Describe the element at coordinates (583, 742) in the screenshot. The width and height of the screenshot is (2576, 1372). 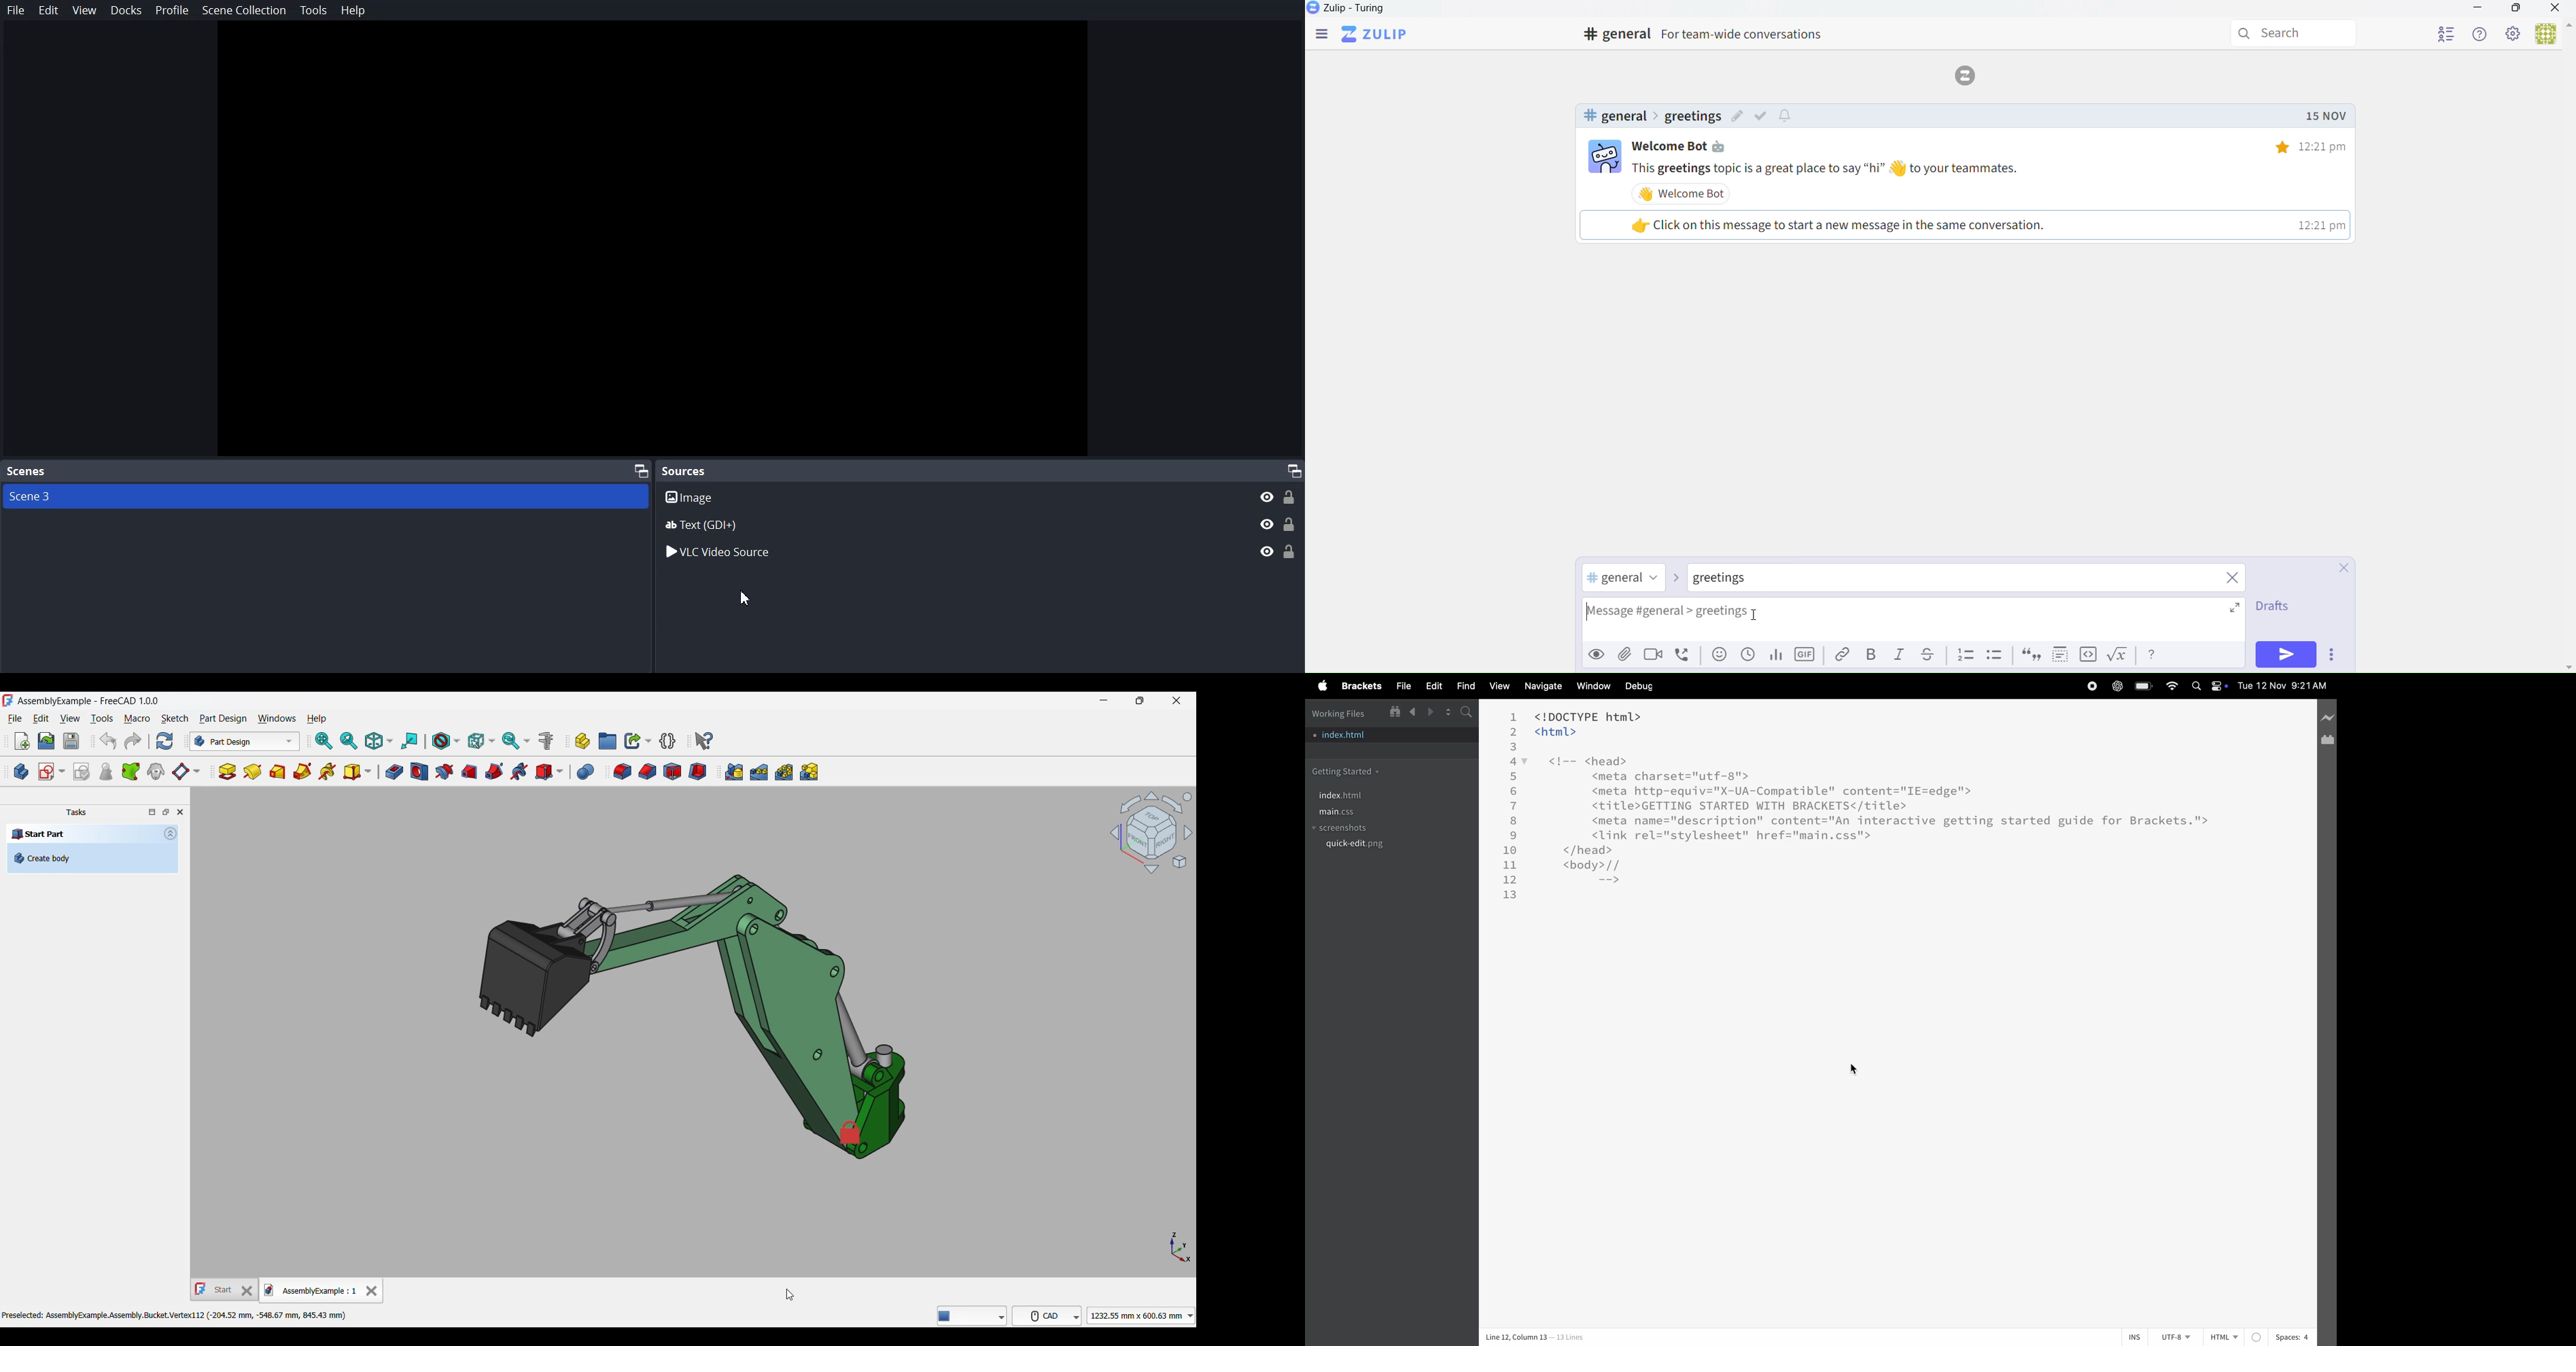
I see `Create part` at that location.